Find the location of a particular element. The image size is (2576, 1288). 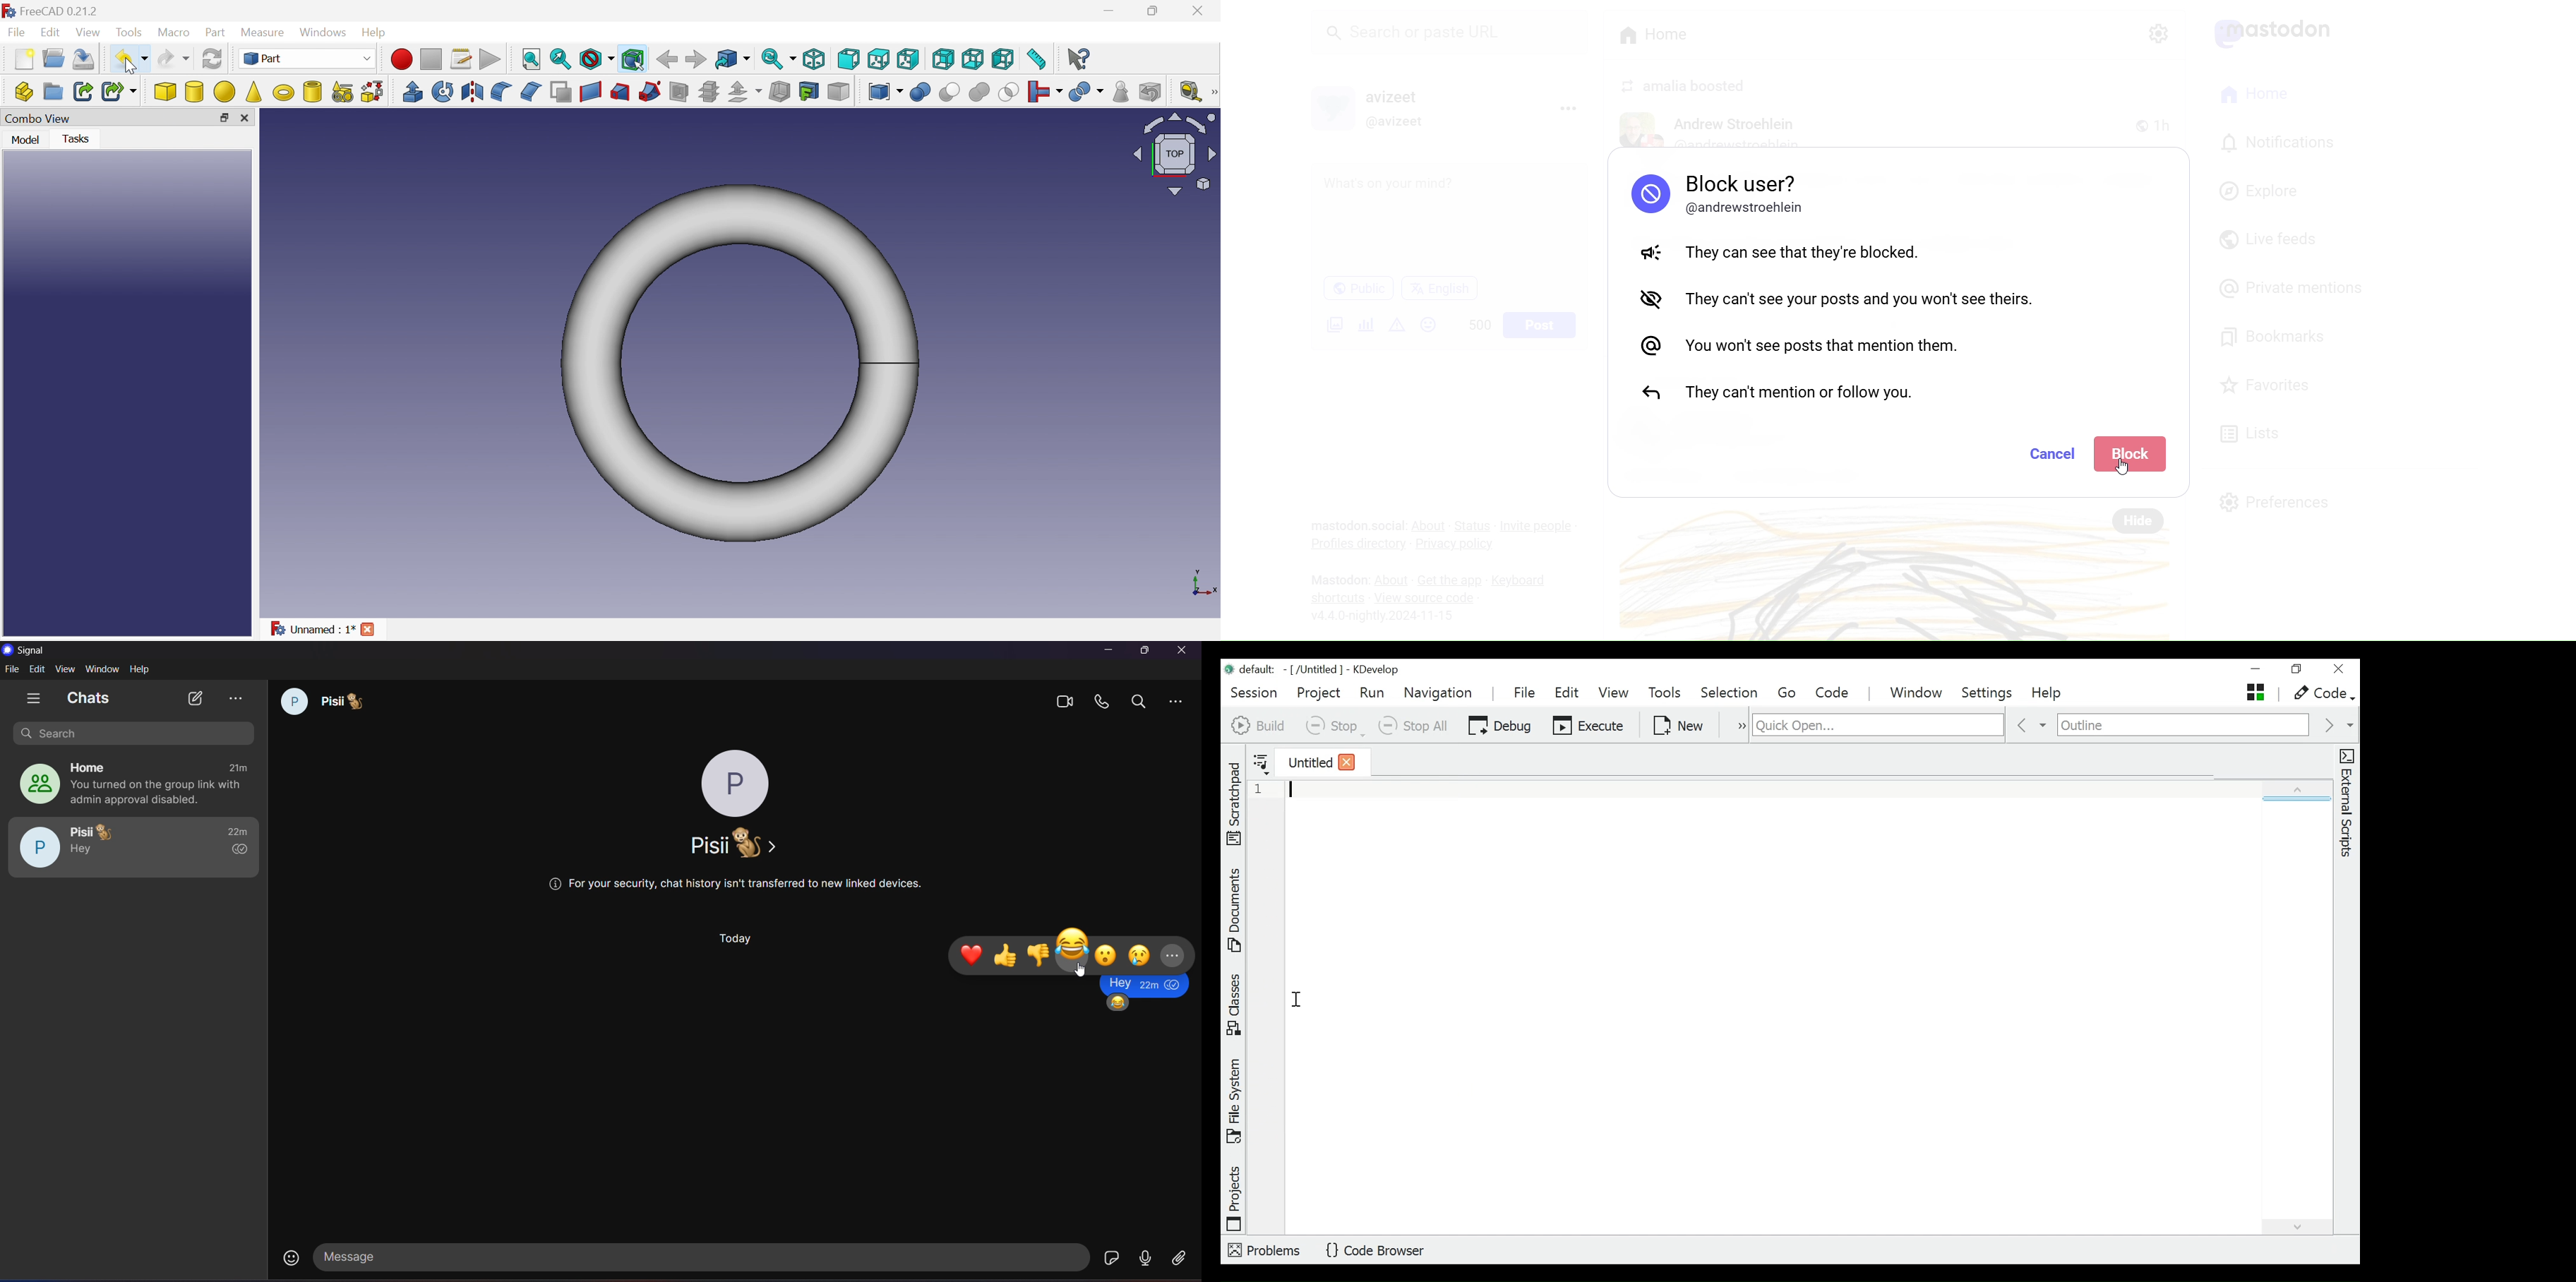

Make face from wires is located at coordinates (561, 92).